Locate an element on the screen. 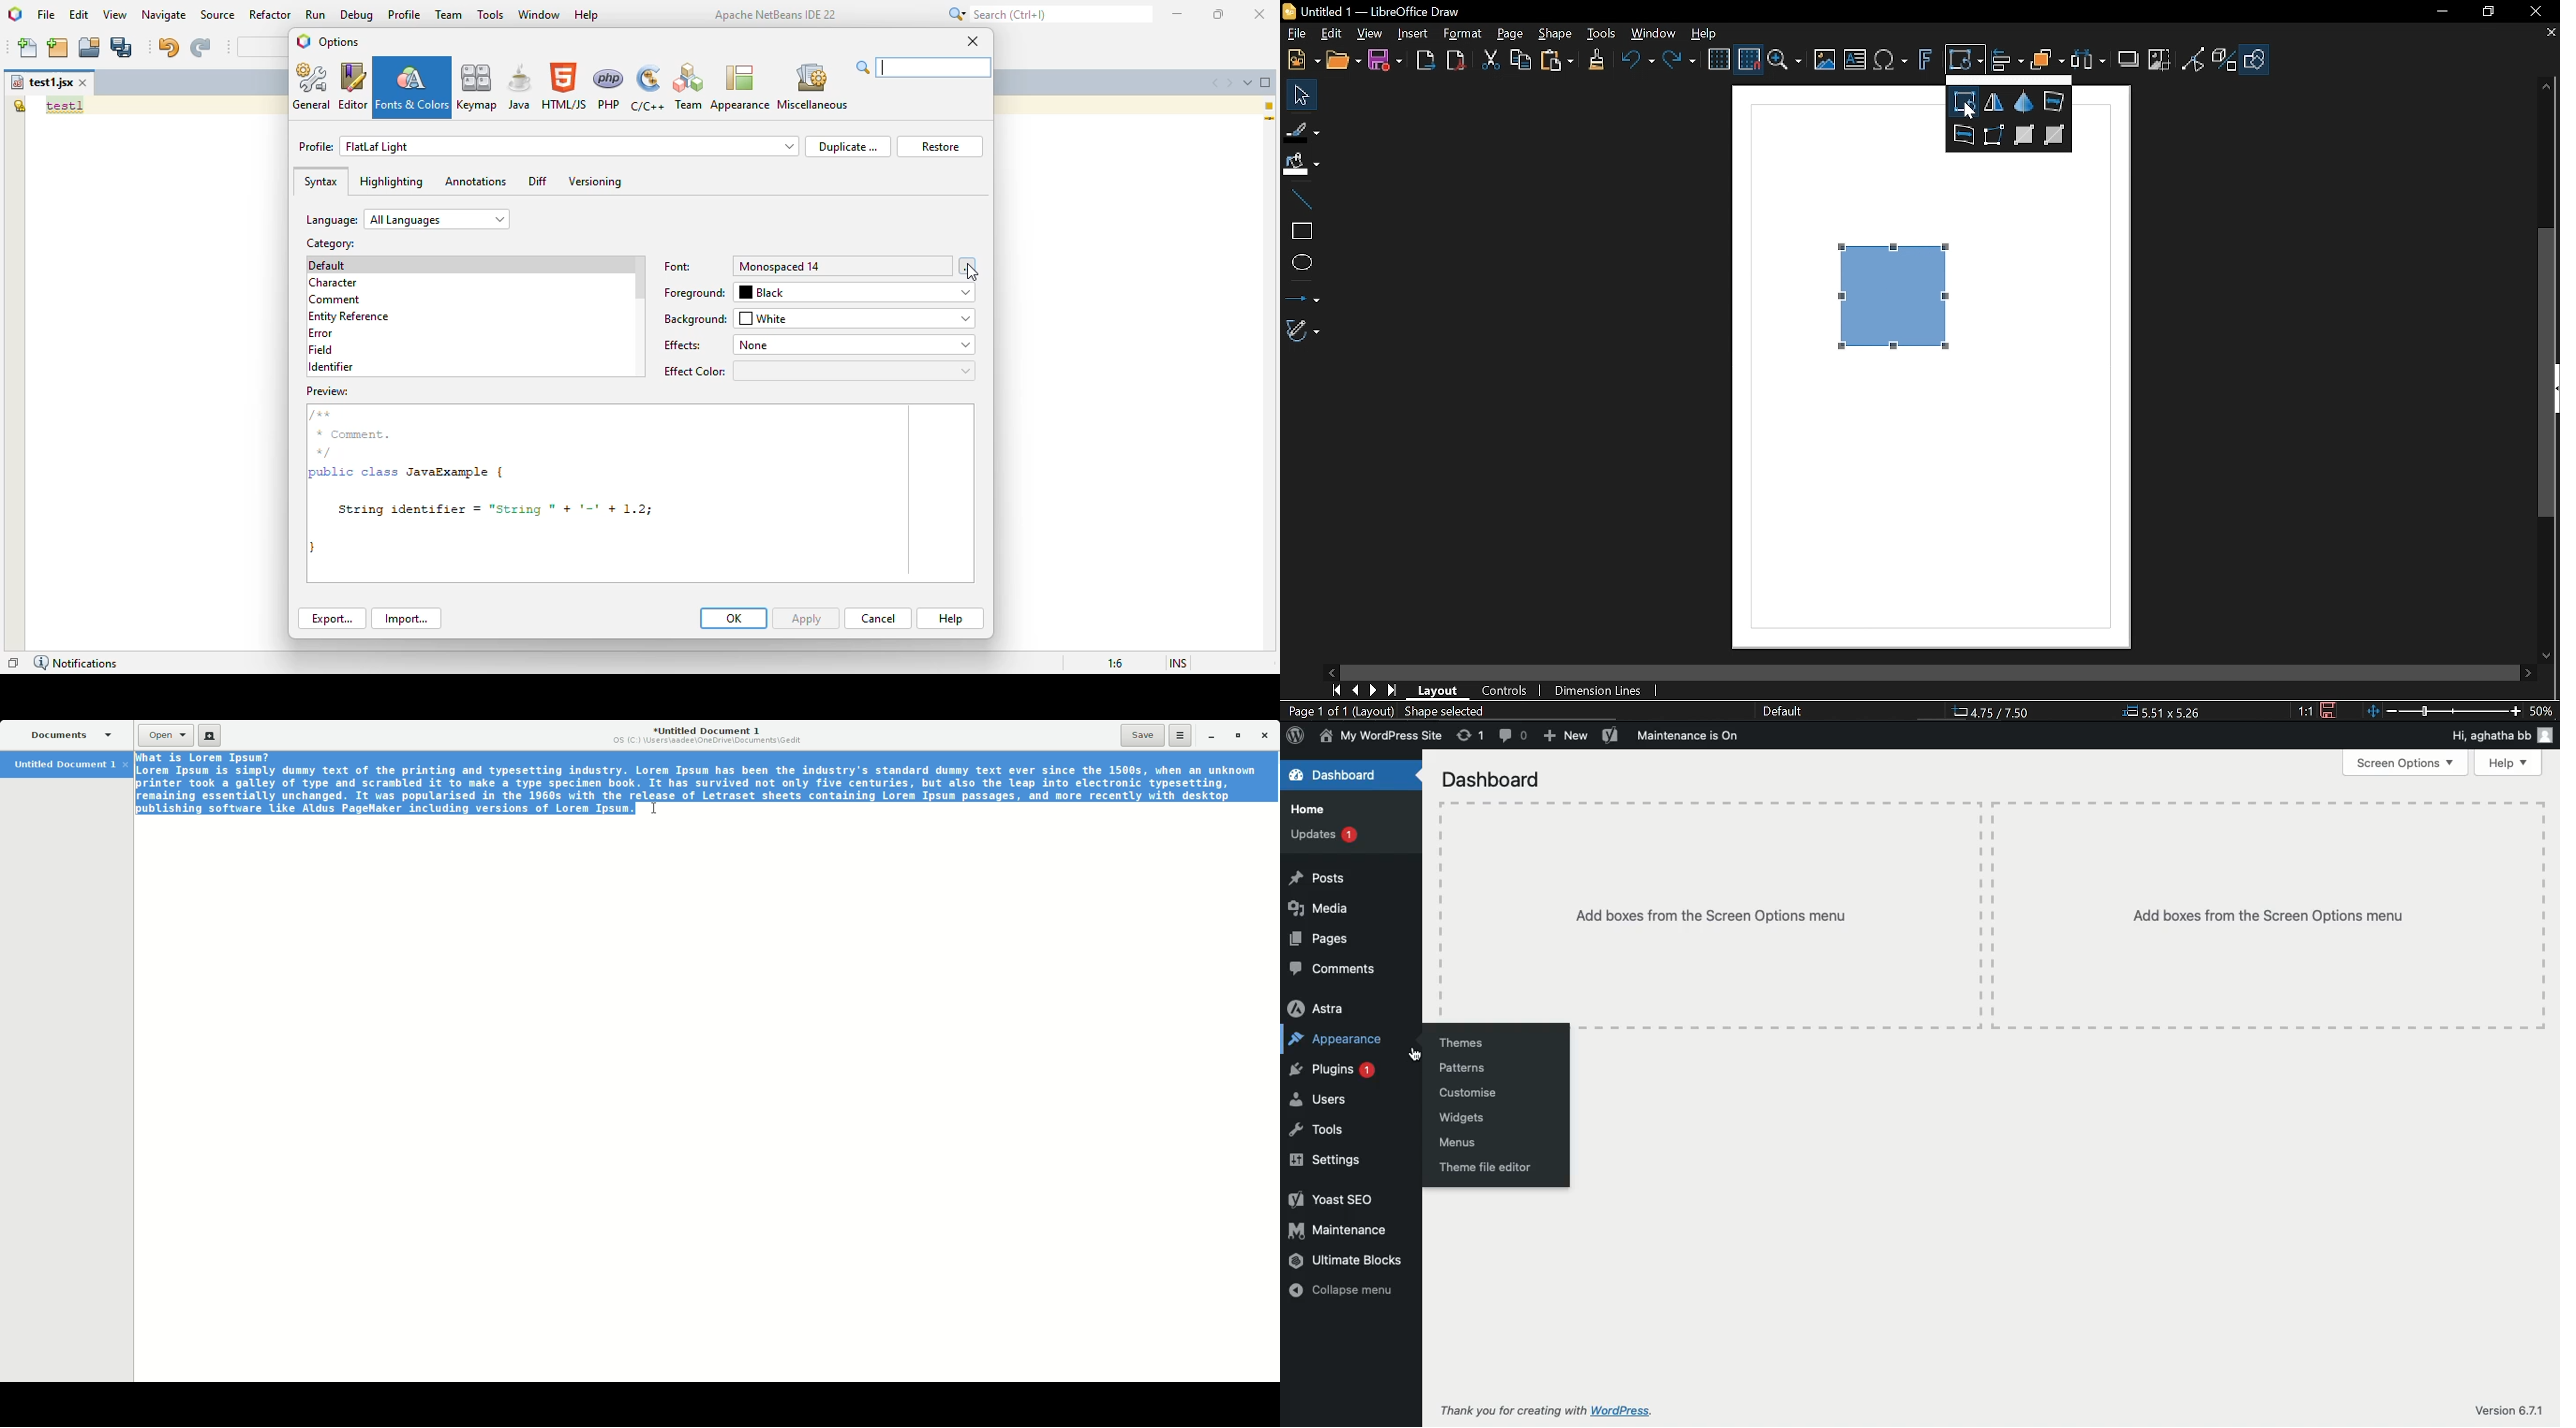 This screenshot has height=1428, width=2576. rectangle is located at coordinates (1299, 232).